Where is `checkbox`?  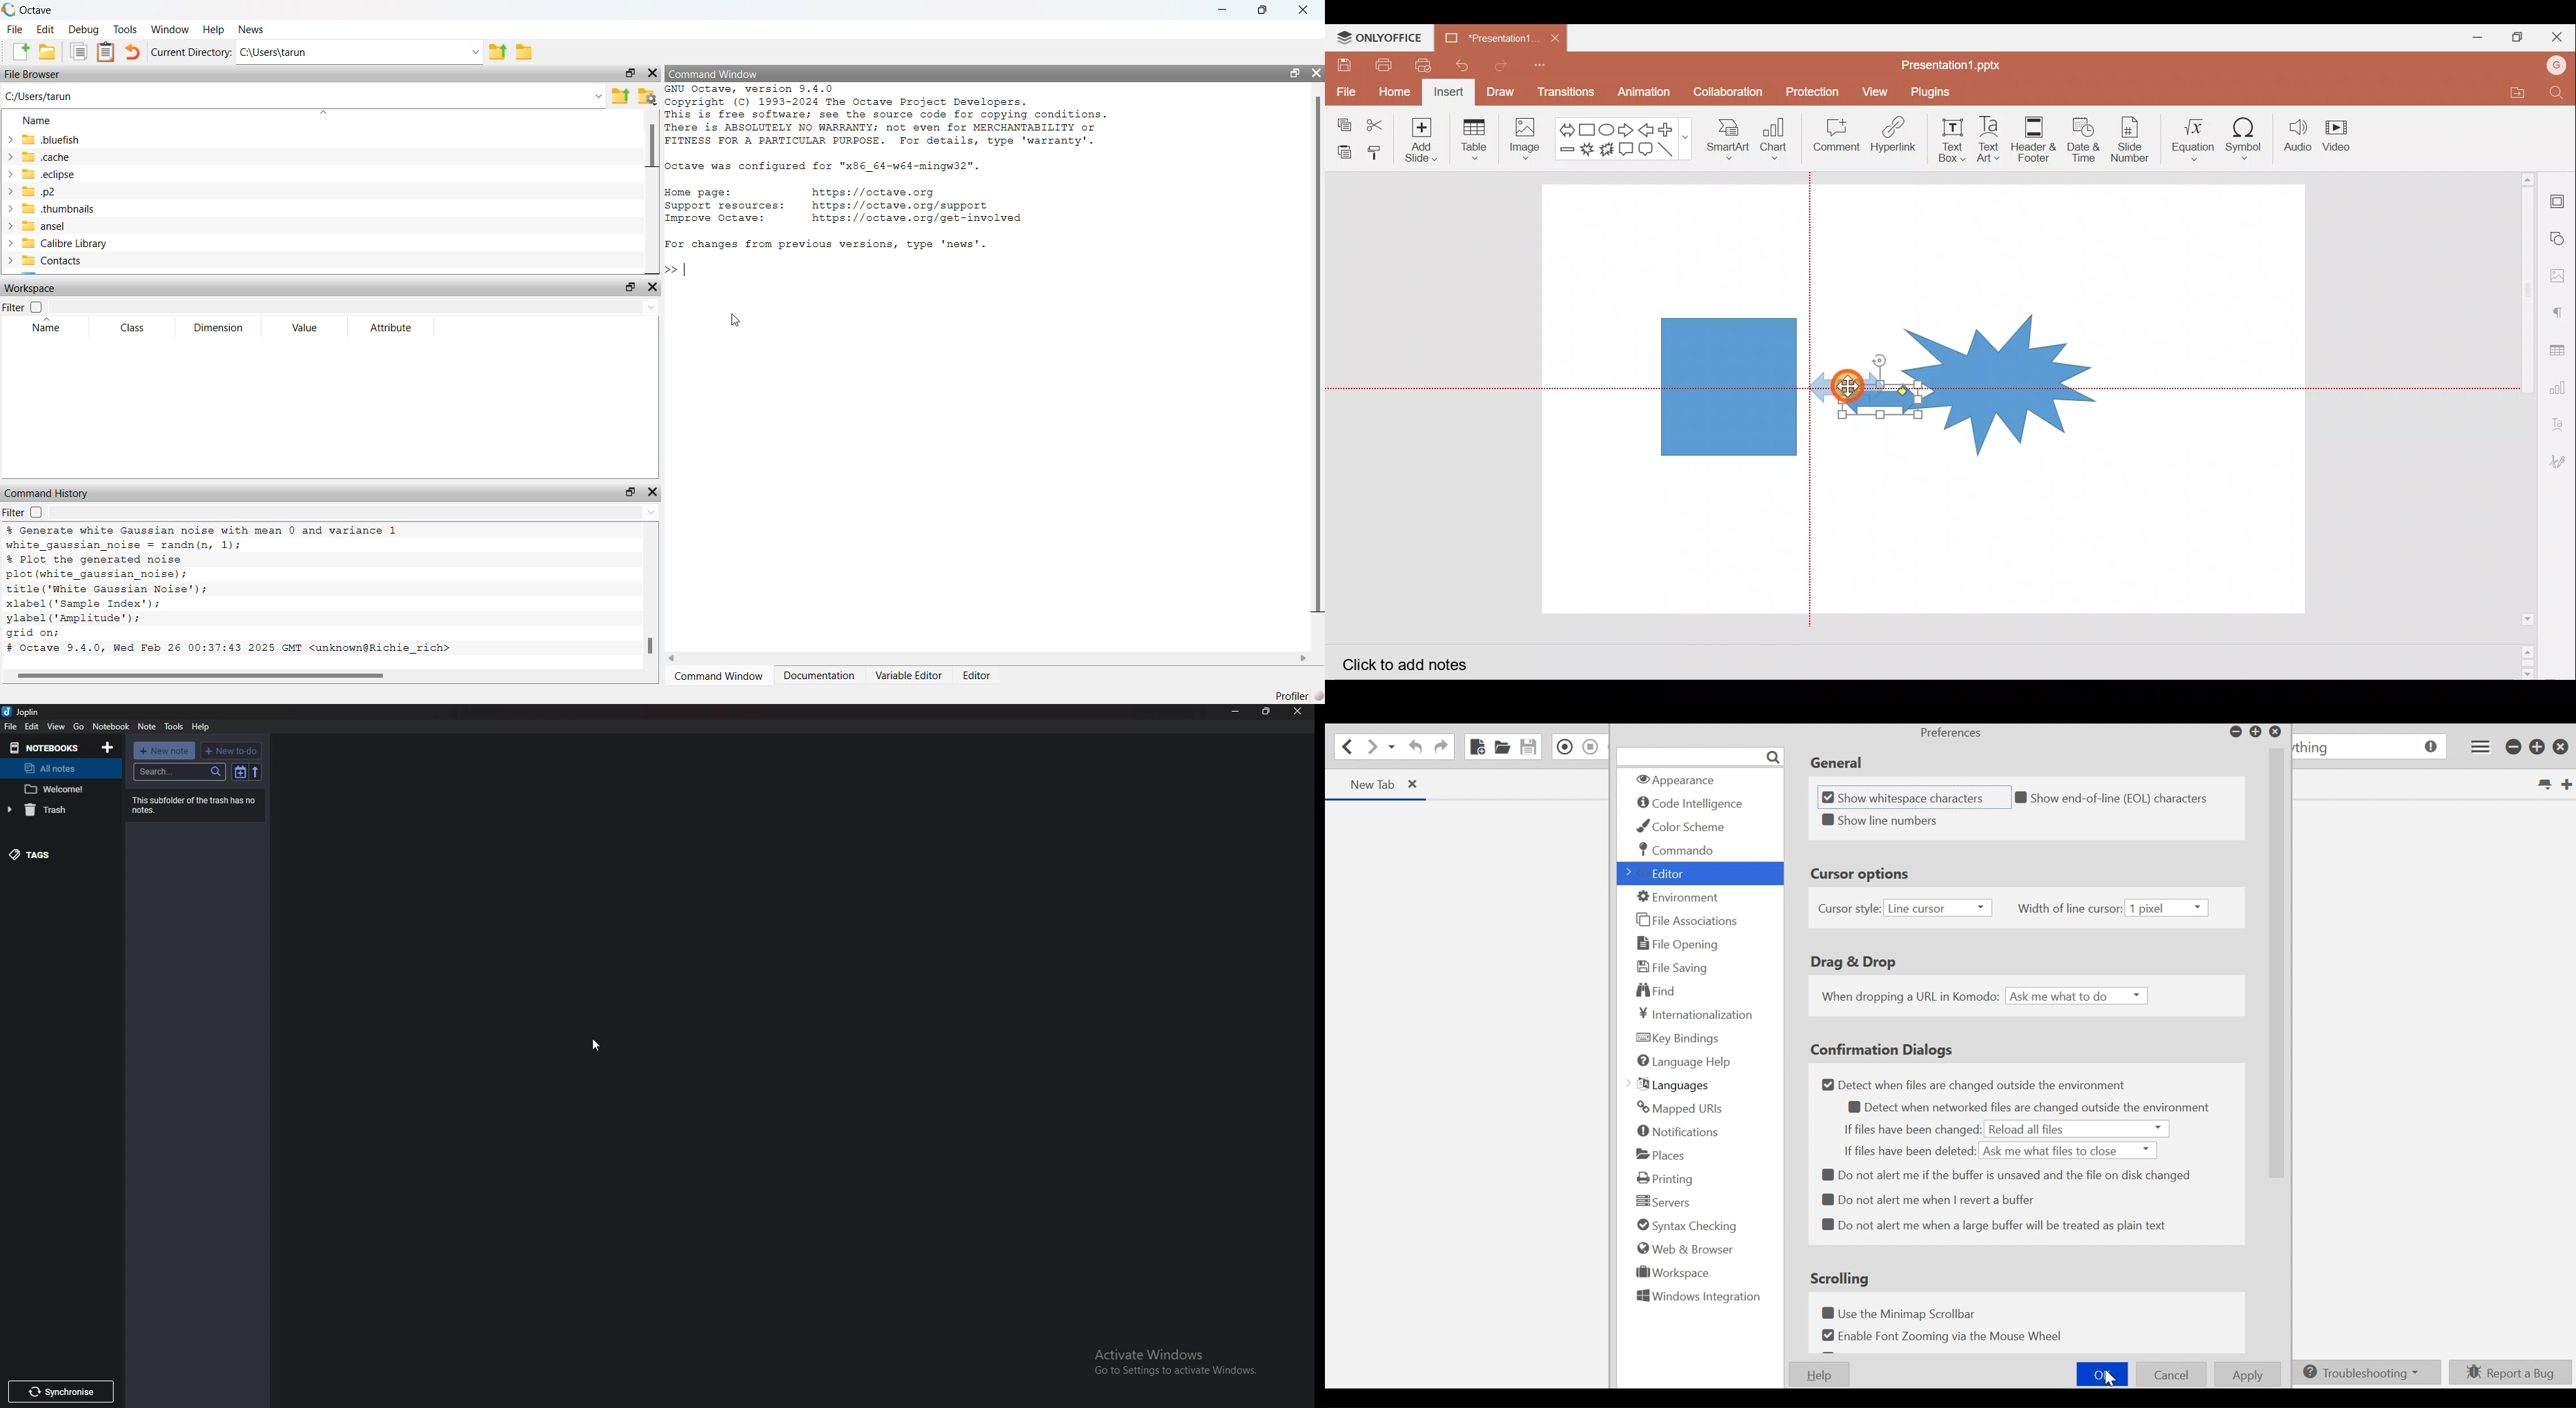
checkbox is located at coordinates (39, 513).